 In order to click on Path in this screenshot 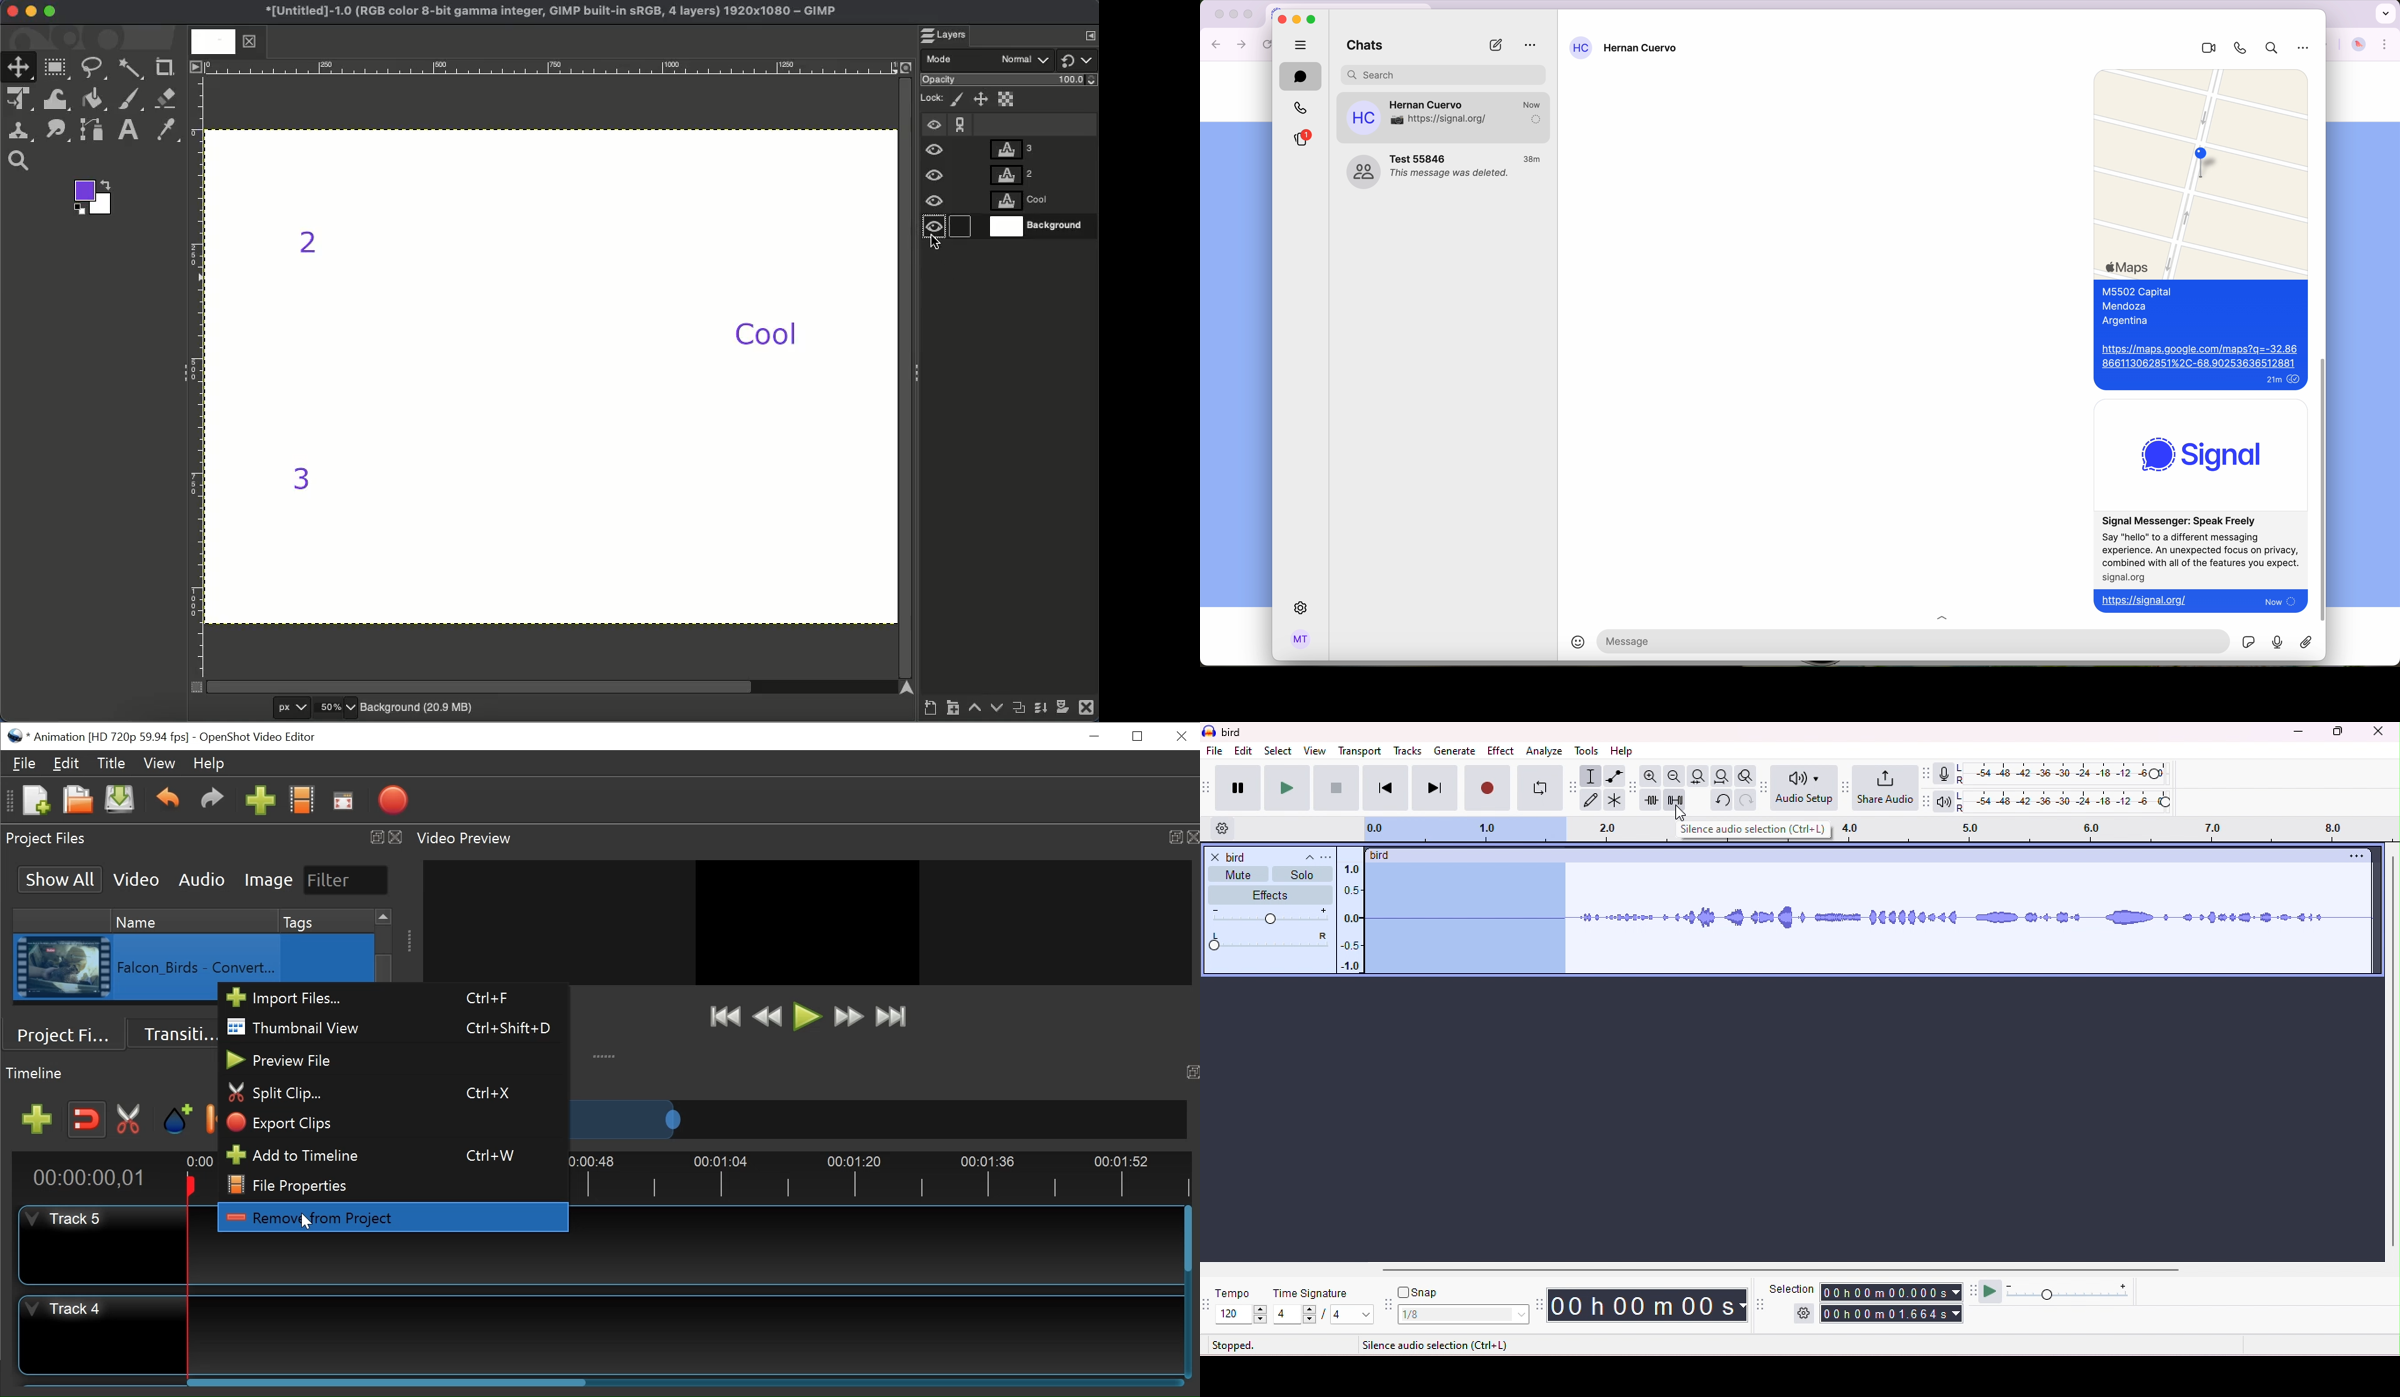, I will do `click(94, 133)`.